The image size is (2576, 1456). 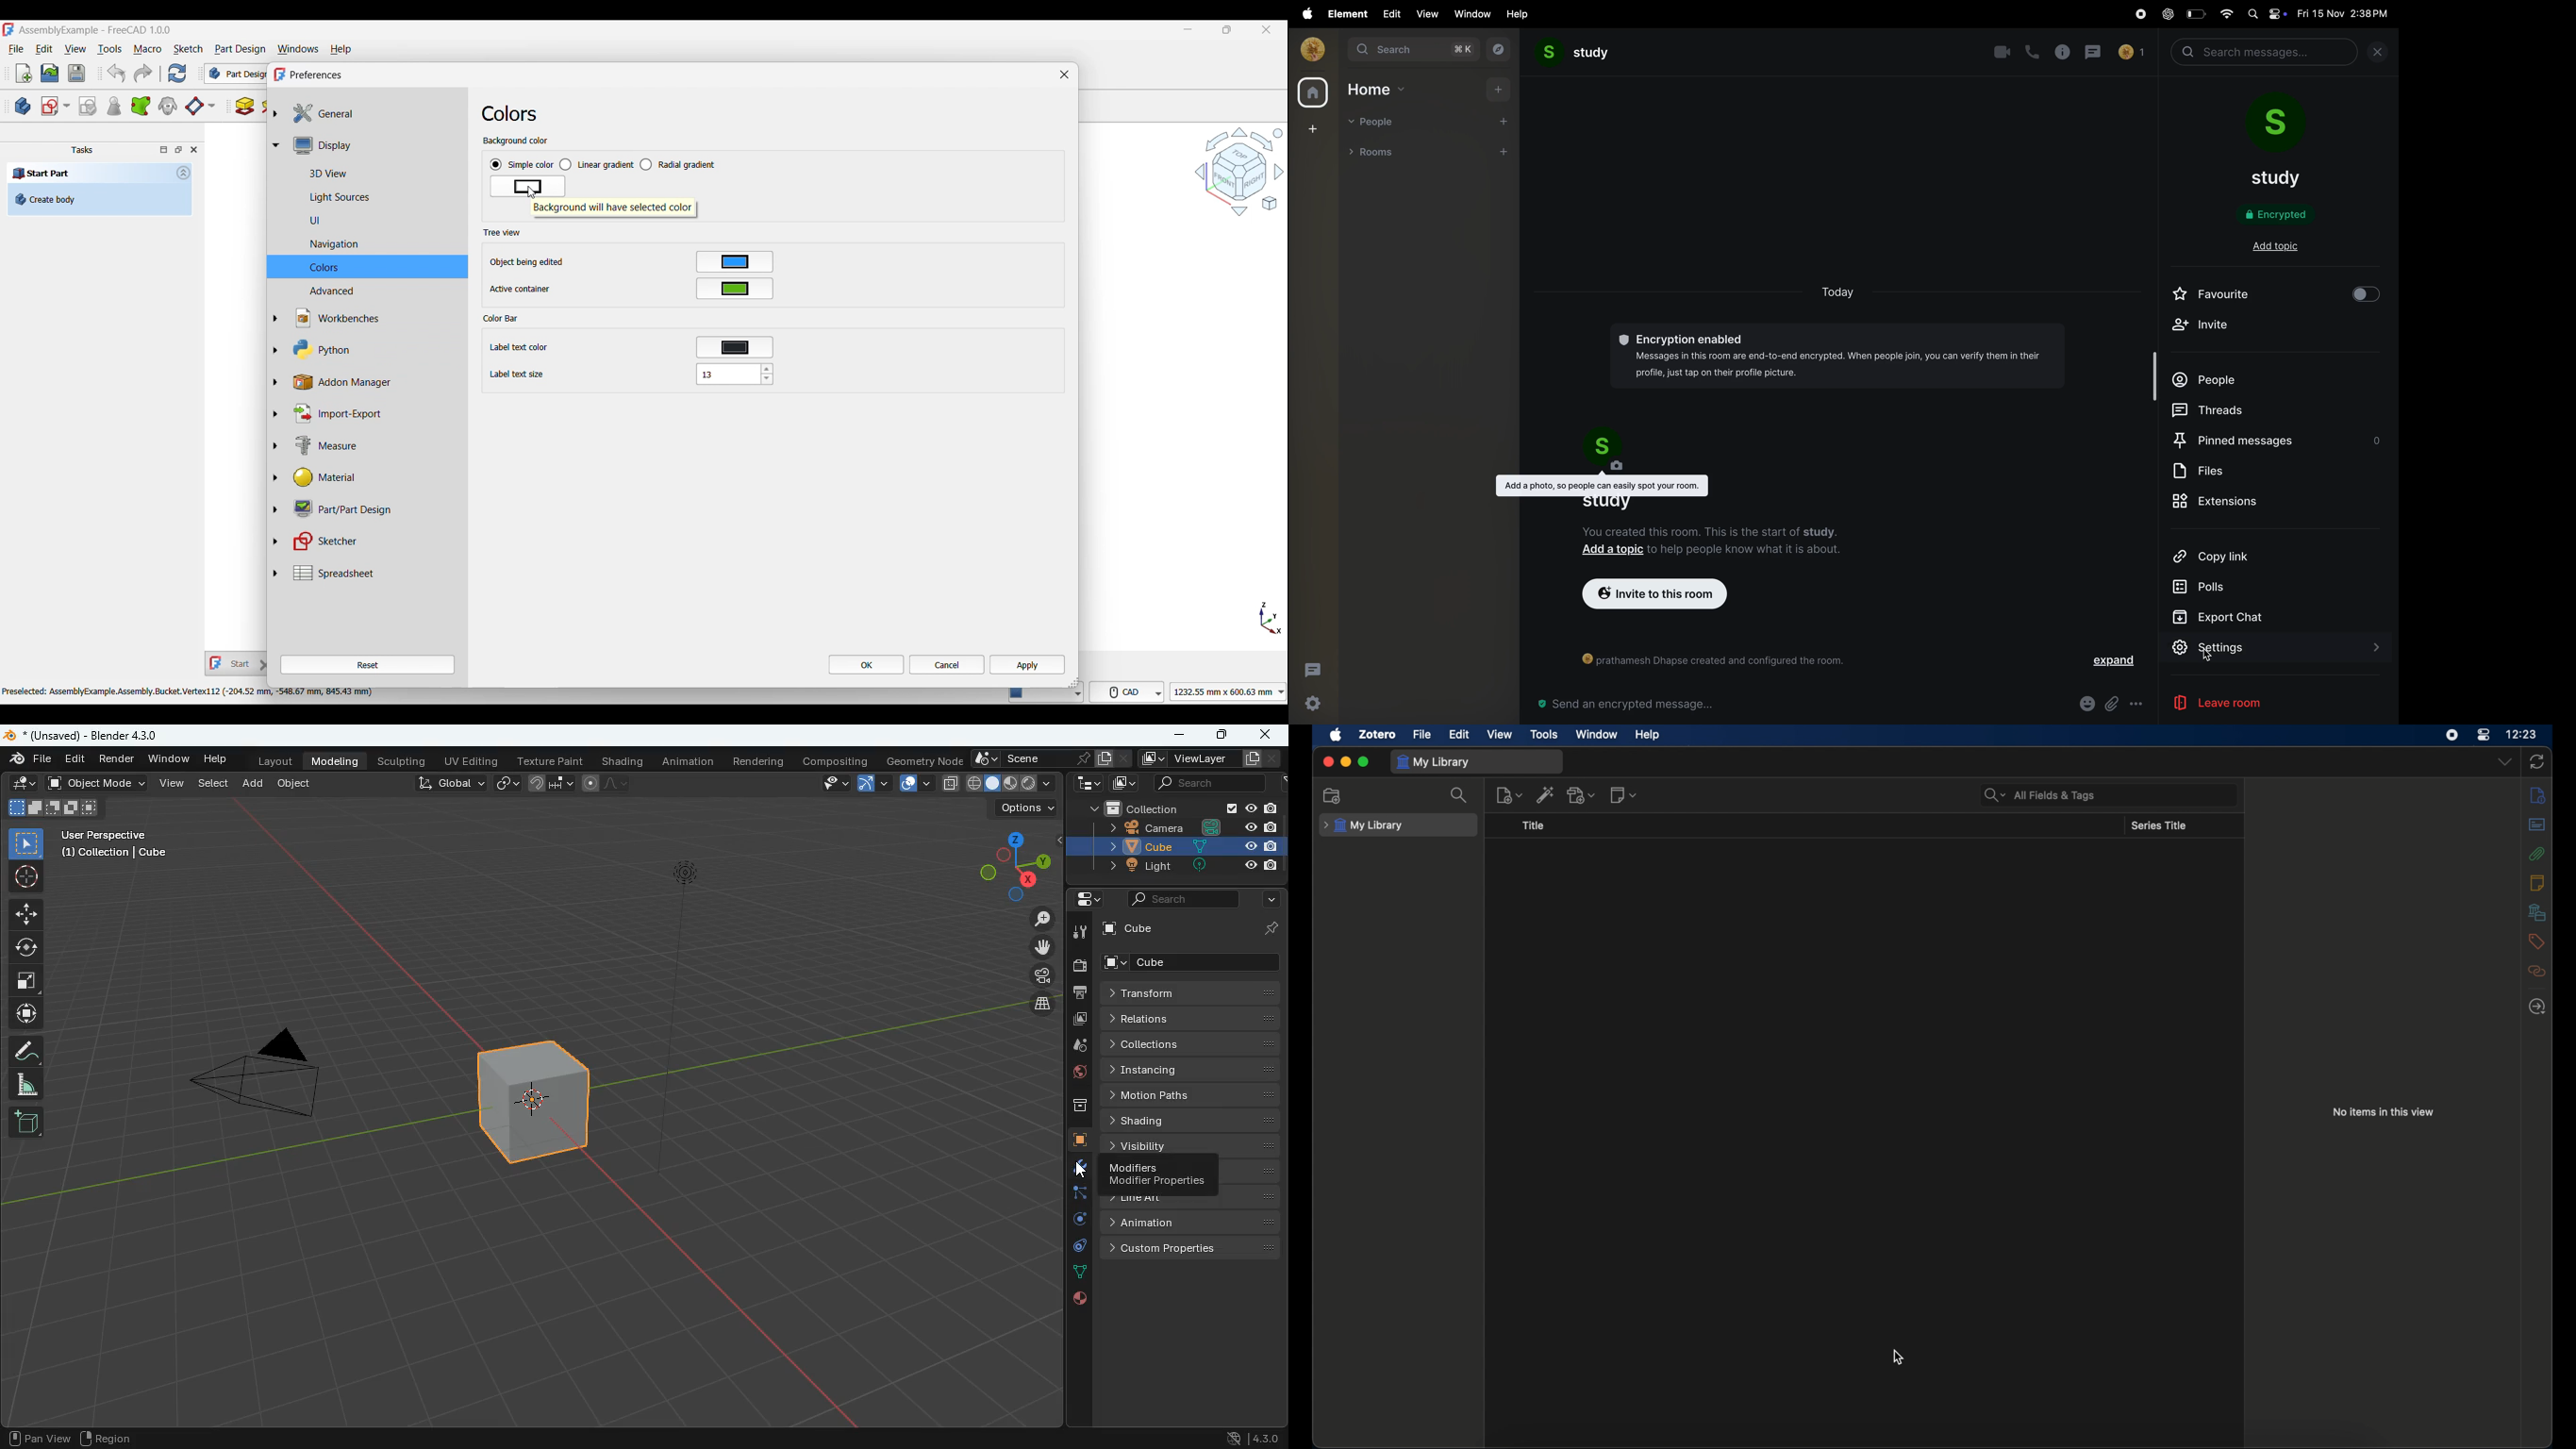 What do you see at coordinates (2168, 15) in the screenshot?
I see `chatgpt` at bounding box center [2168, 15].